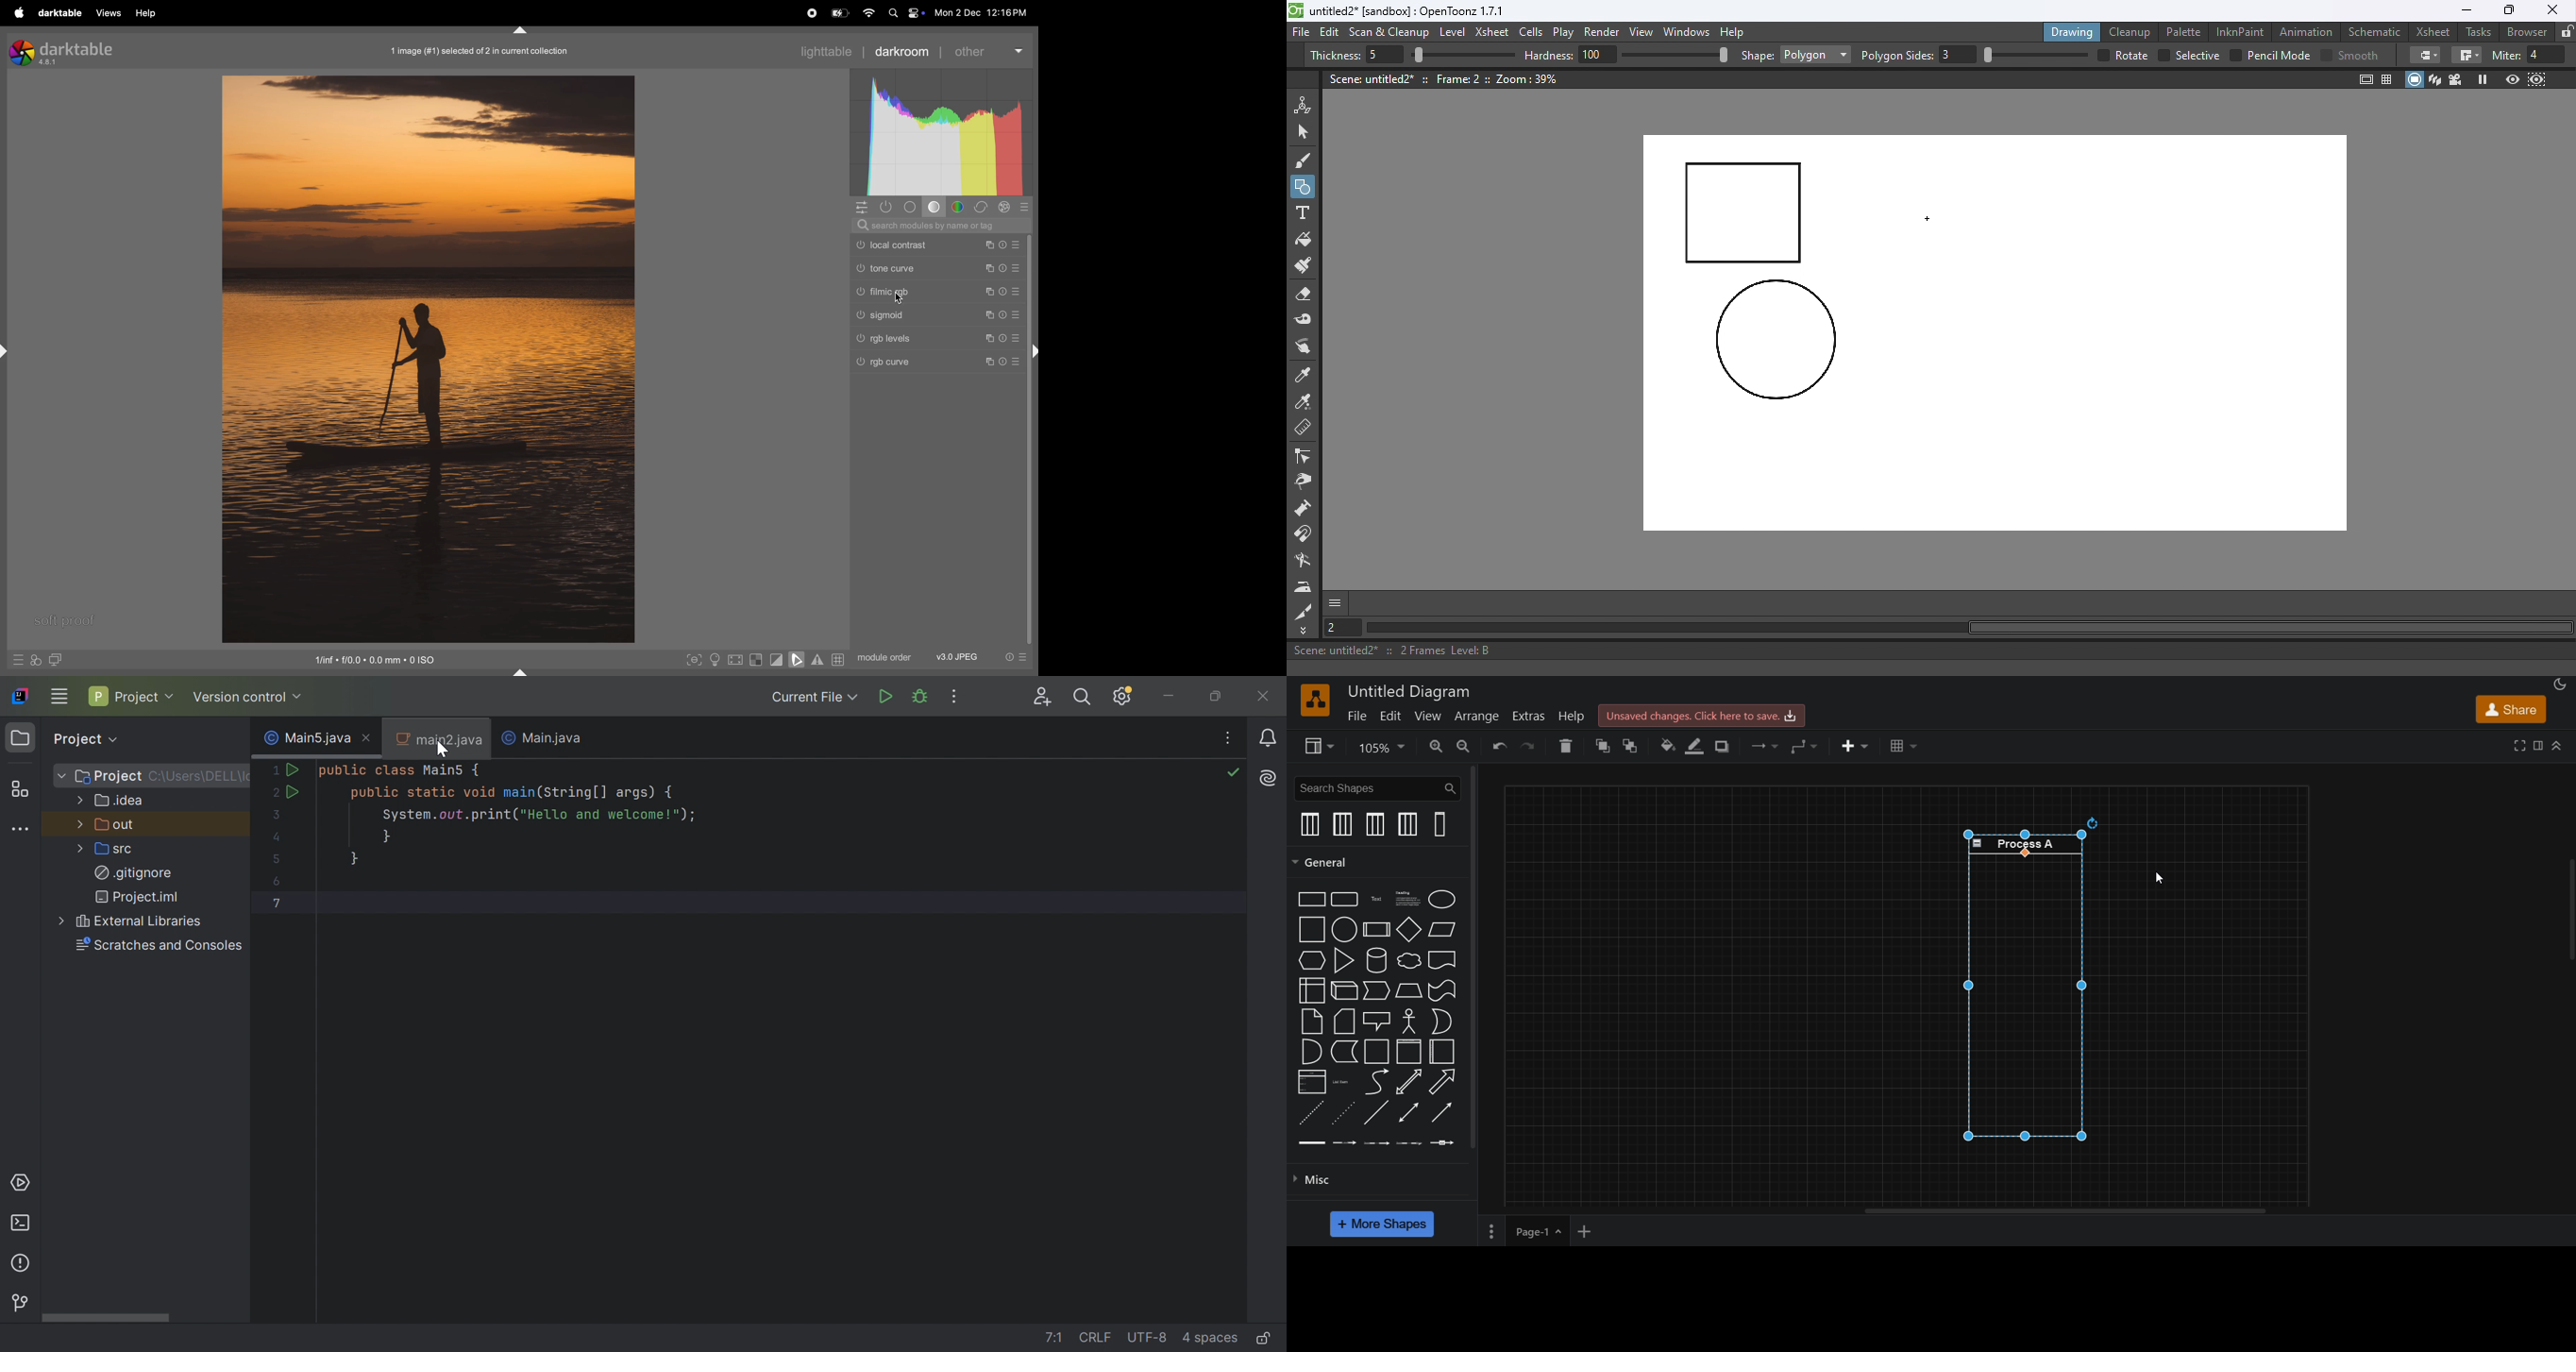 This screenshot has height=1372, width=2576. I want to click on More options, so click(1335, 602).